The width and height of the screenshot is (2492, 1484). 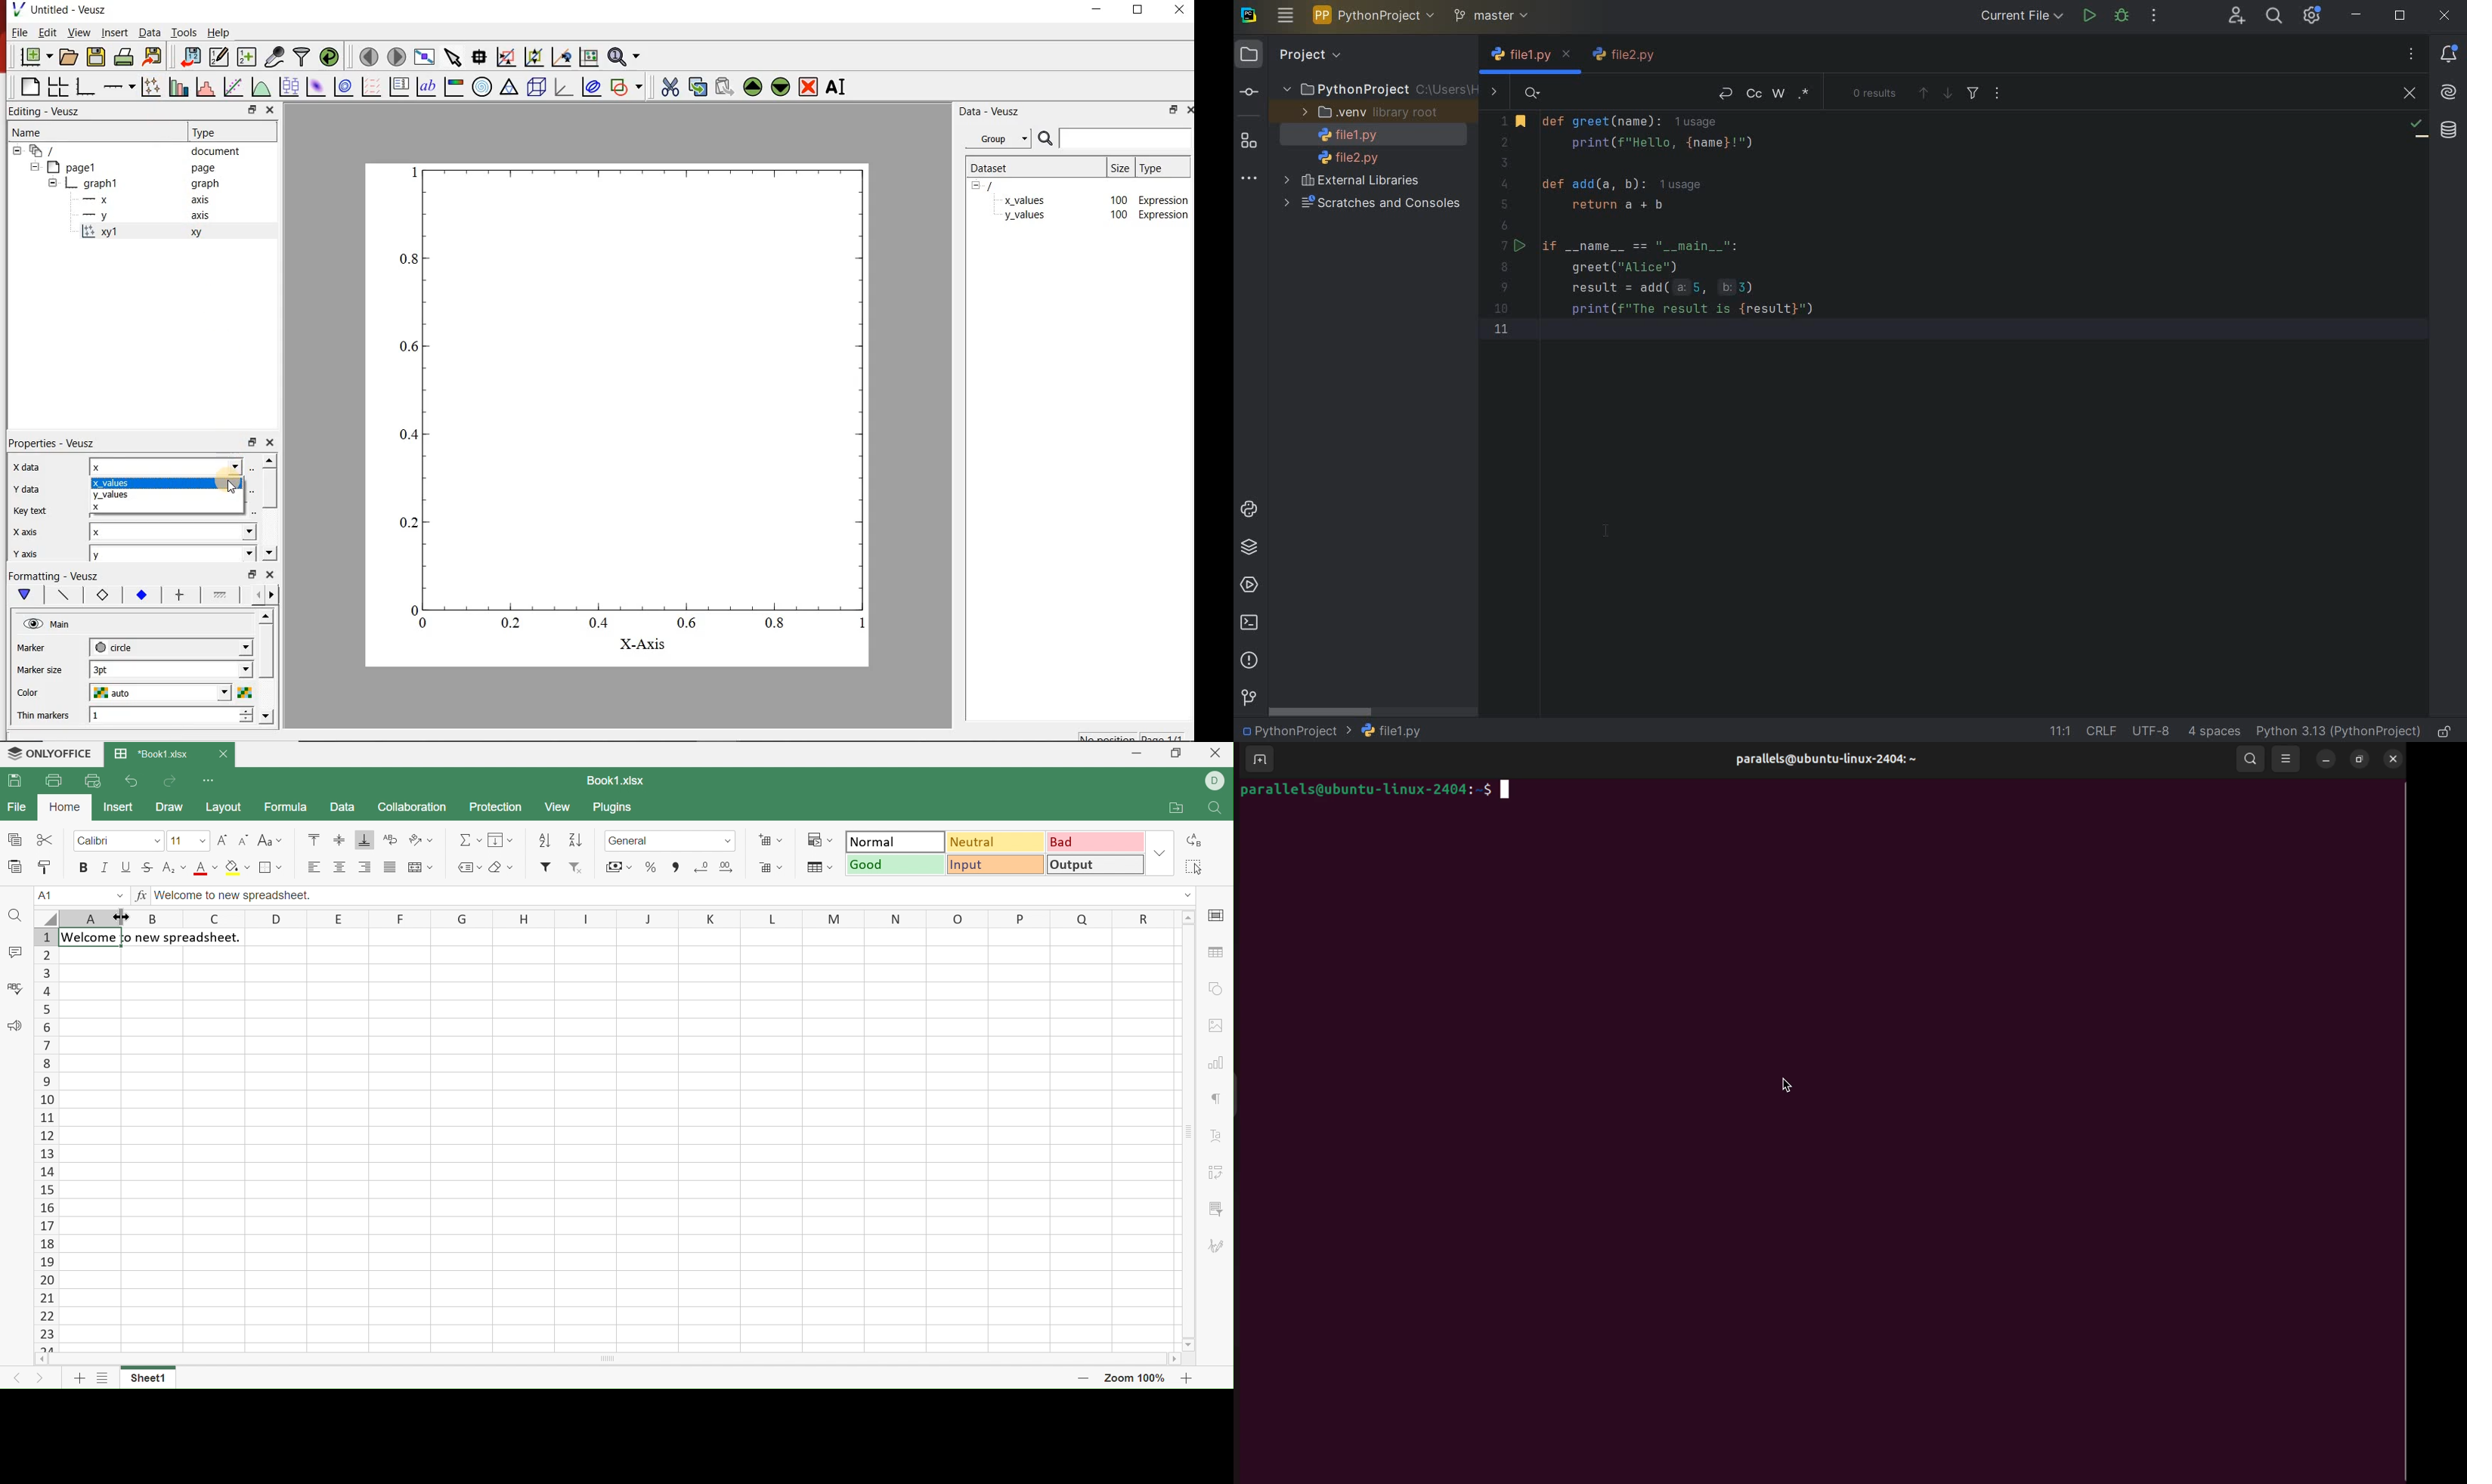 What do you see at coordinates (1216, 1061) in the screenshot?
I see `chart settings` at bounding box center [1216, 1061].